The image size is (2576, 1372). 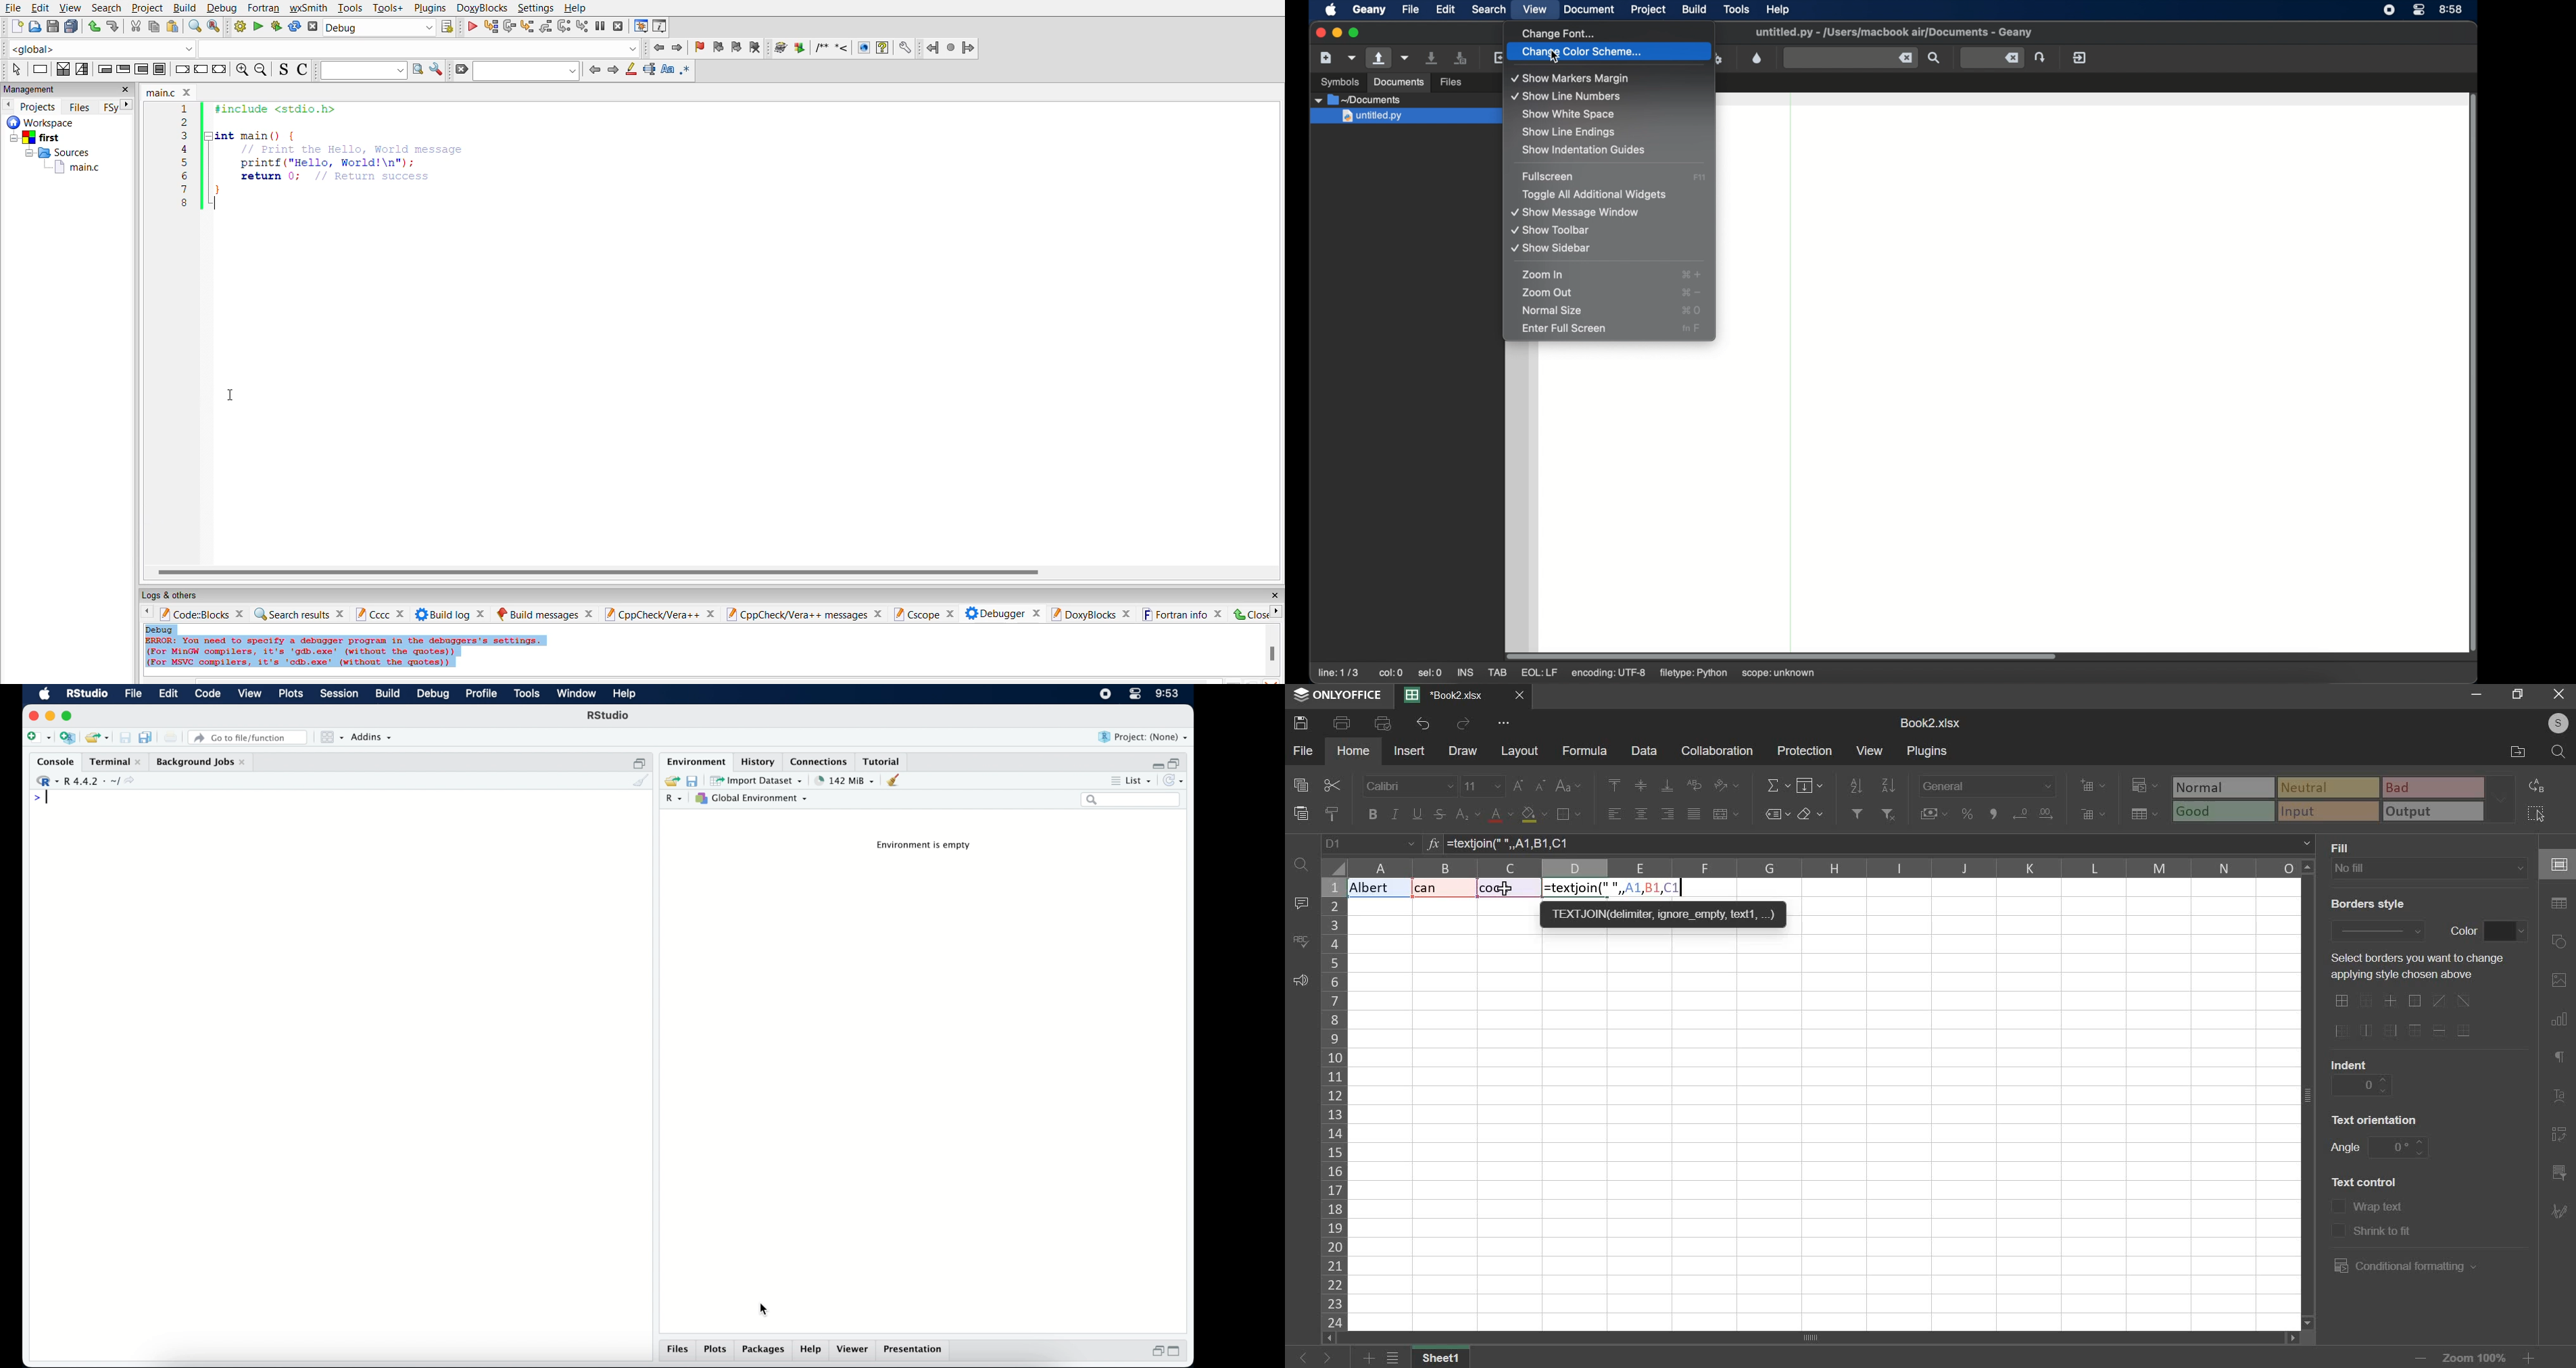 I want to click on management, so click(x=43, y=90).